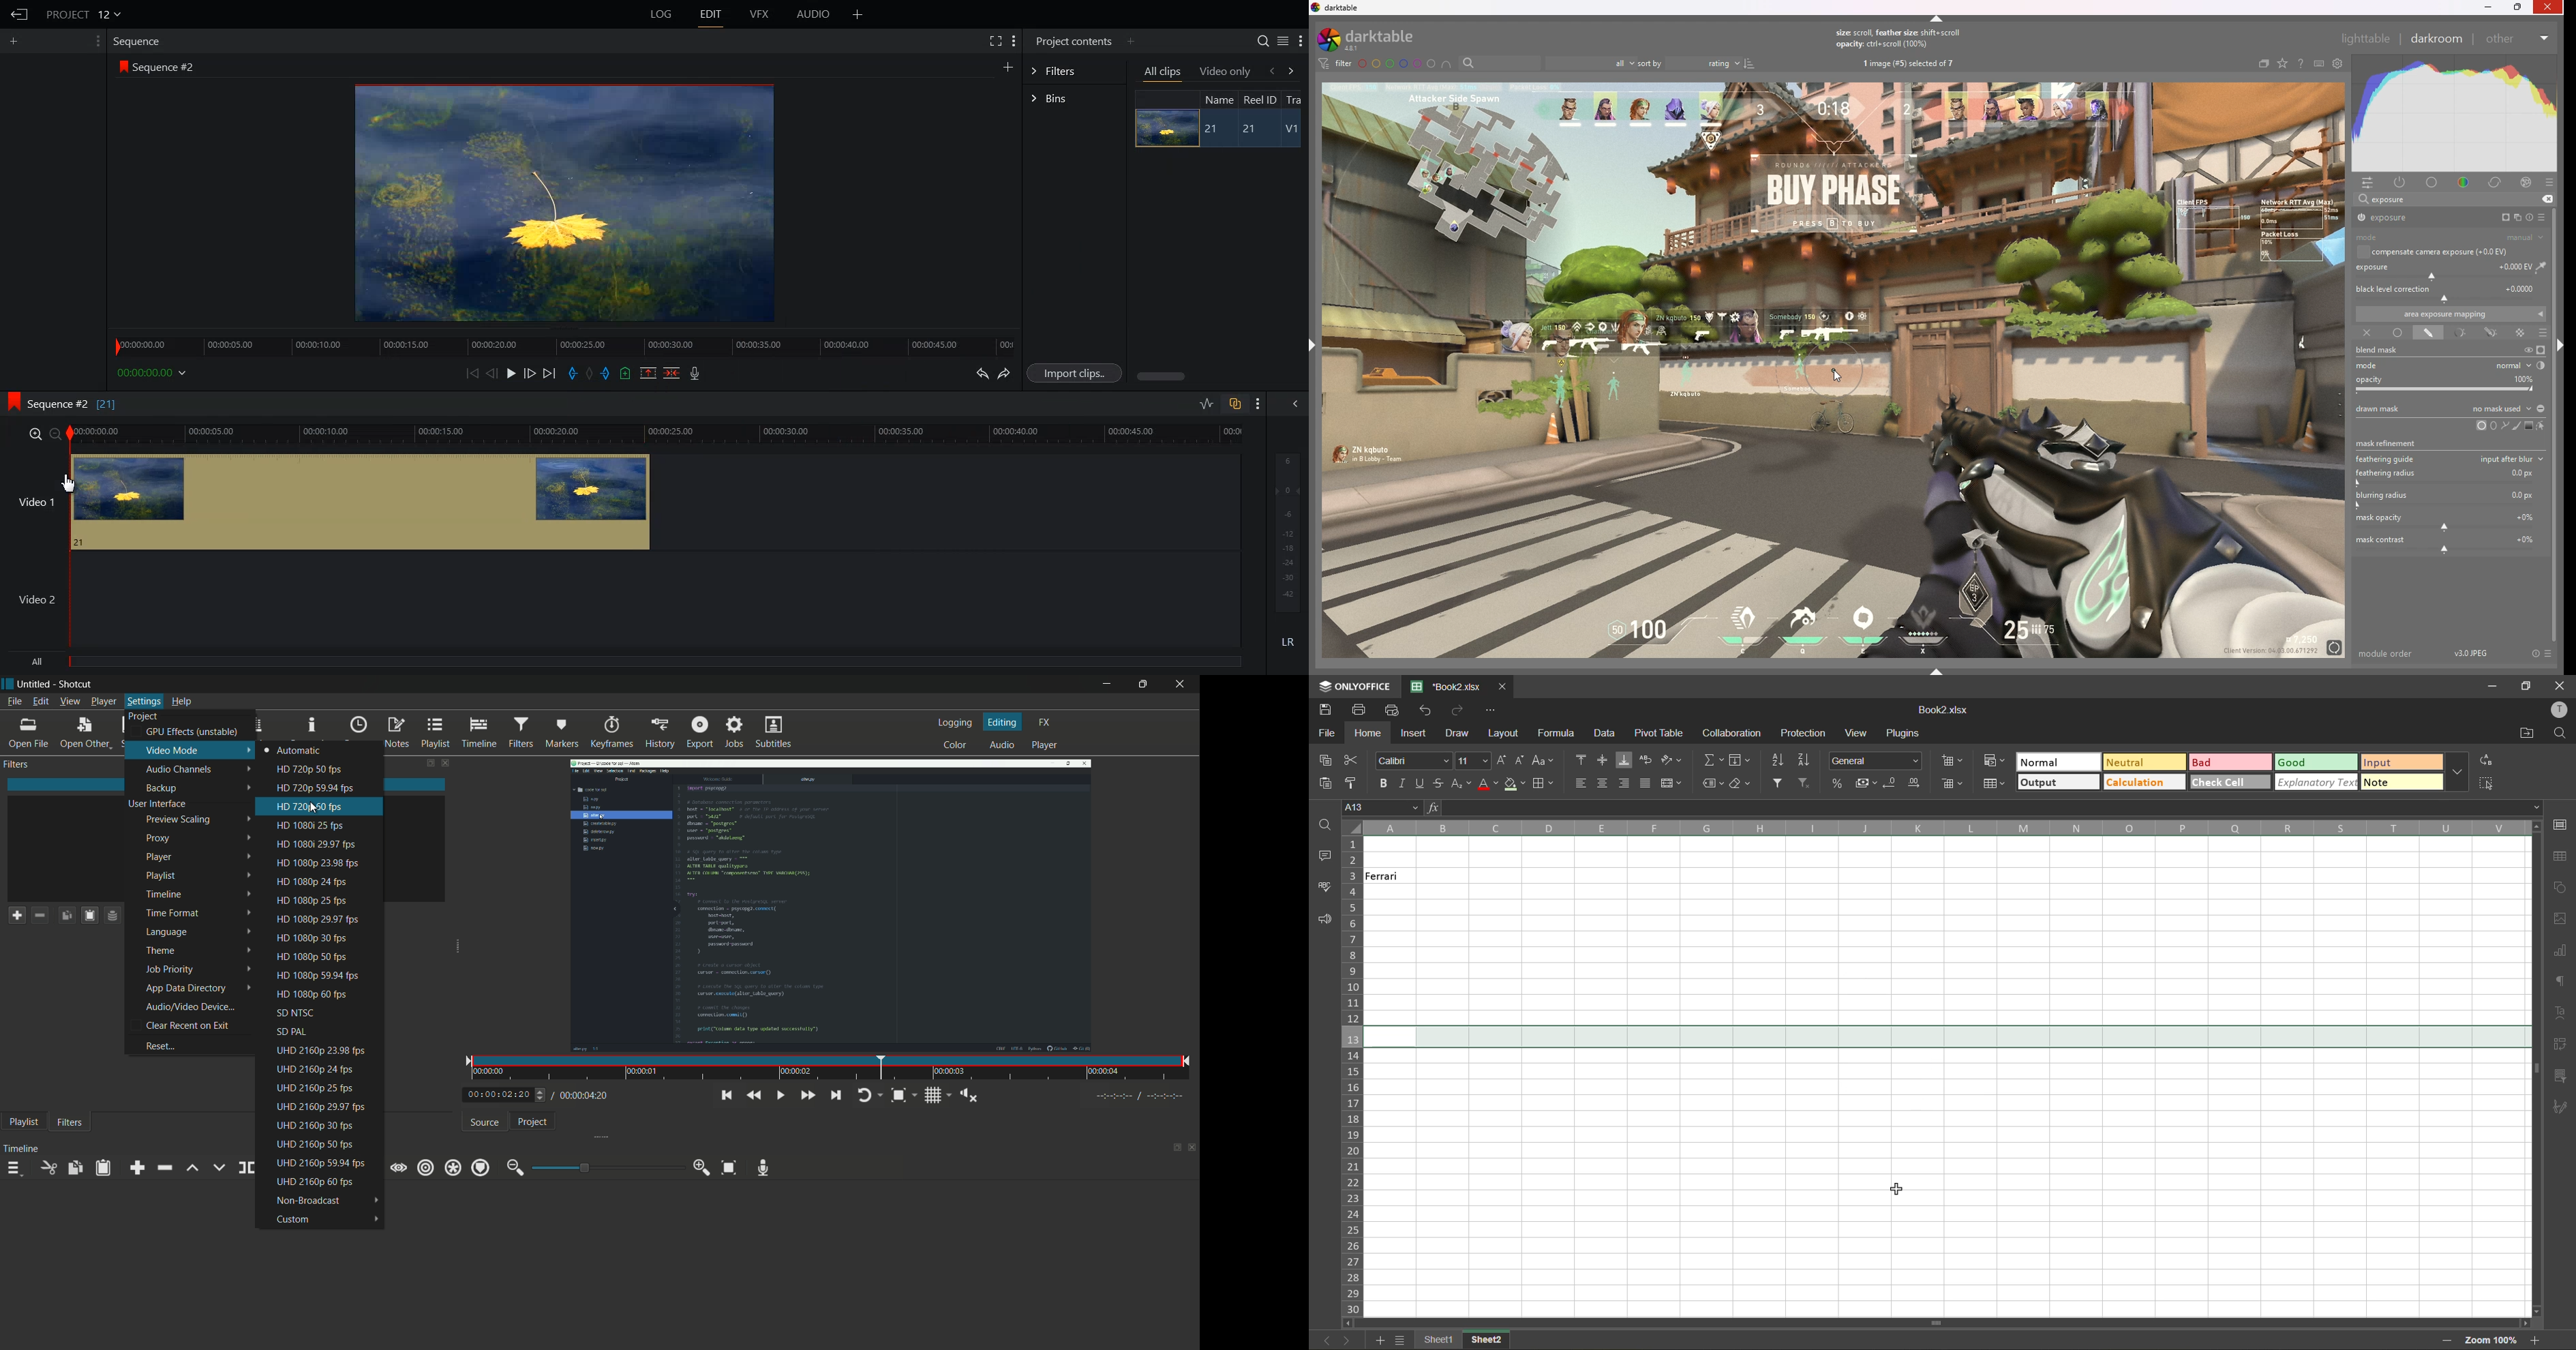  Describe the element at coordinates (1271, 70) in the screenshot. I see `backward` at that location.